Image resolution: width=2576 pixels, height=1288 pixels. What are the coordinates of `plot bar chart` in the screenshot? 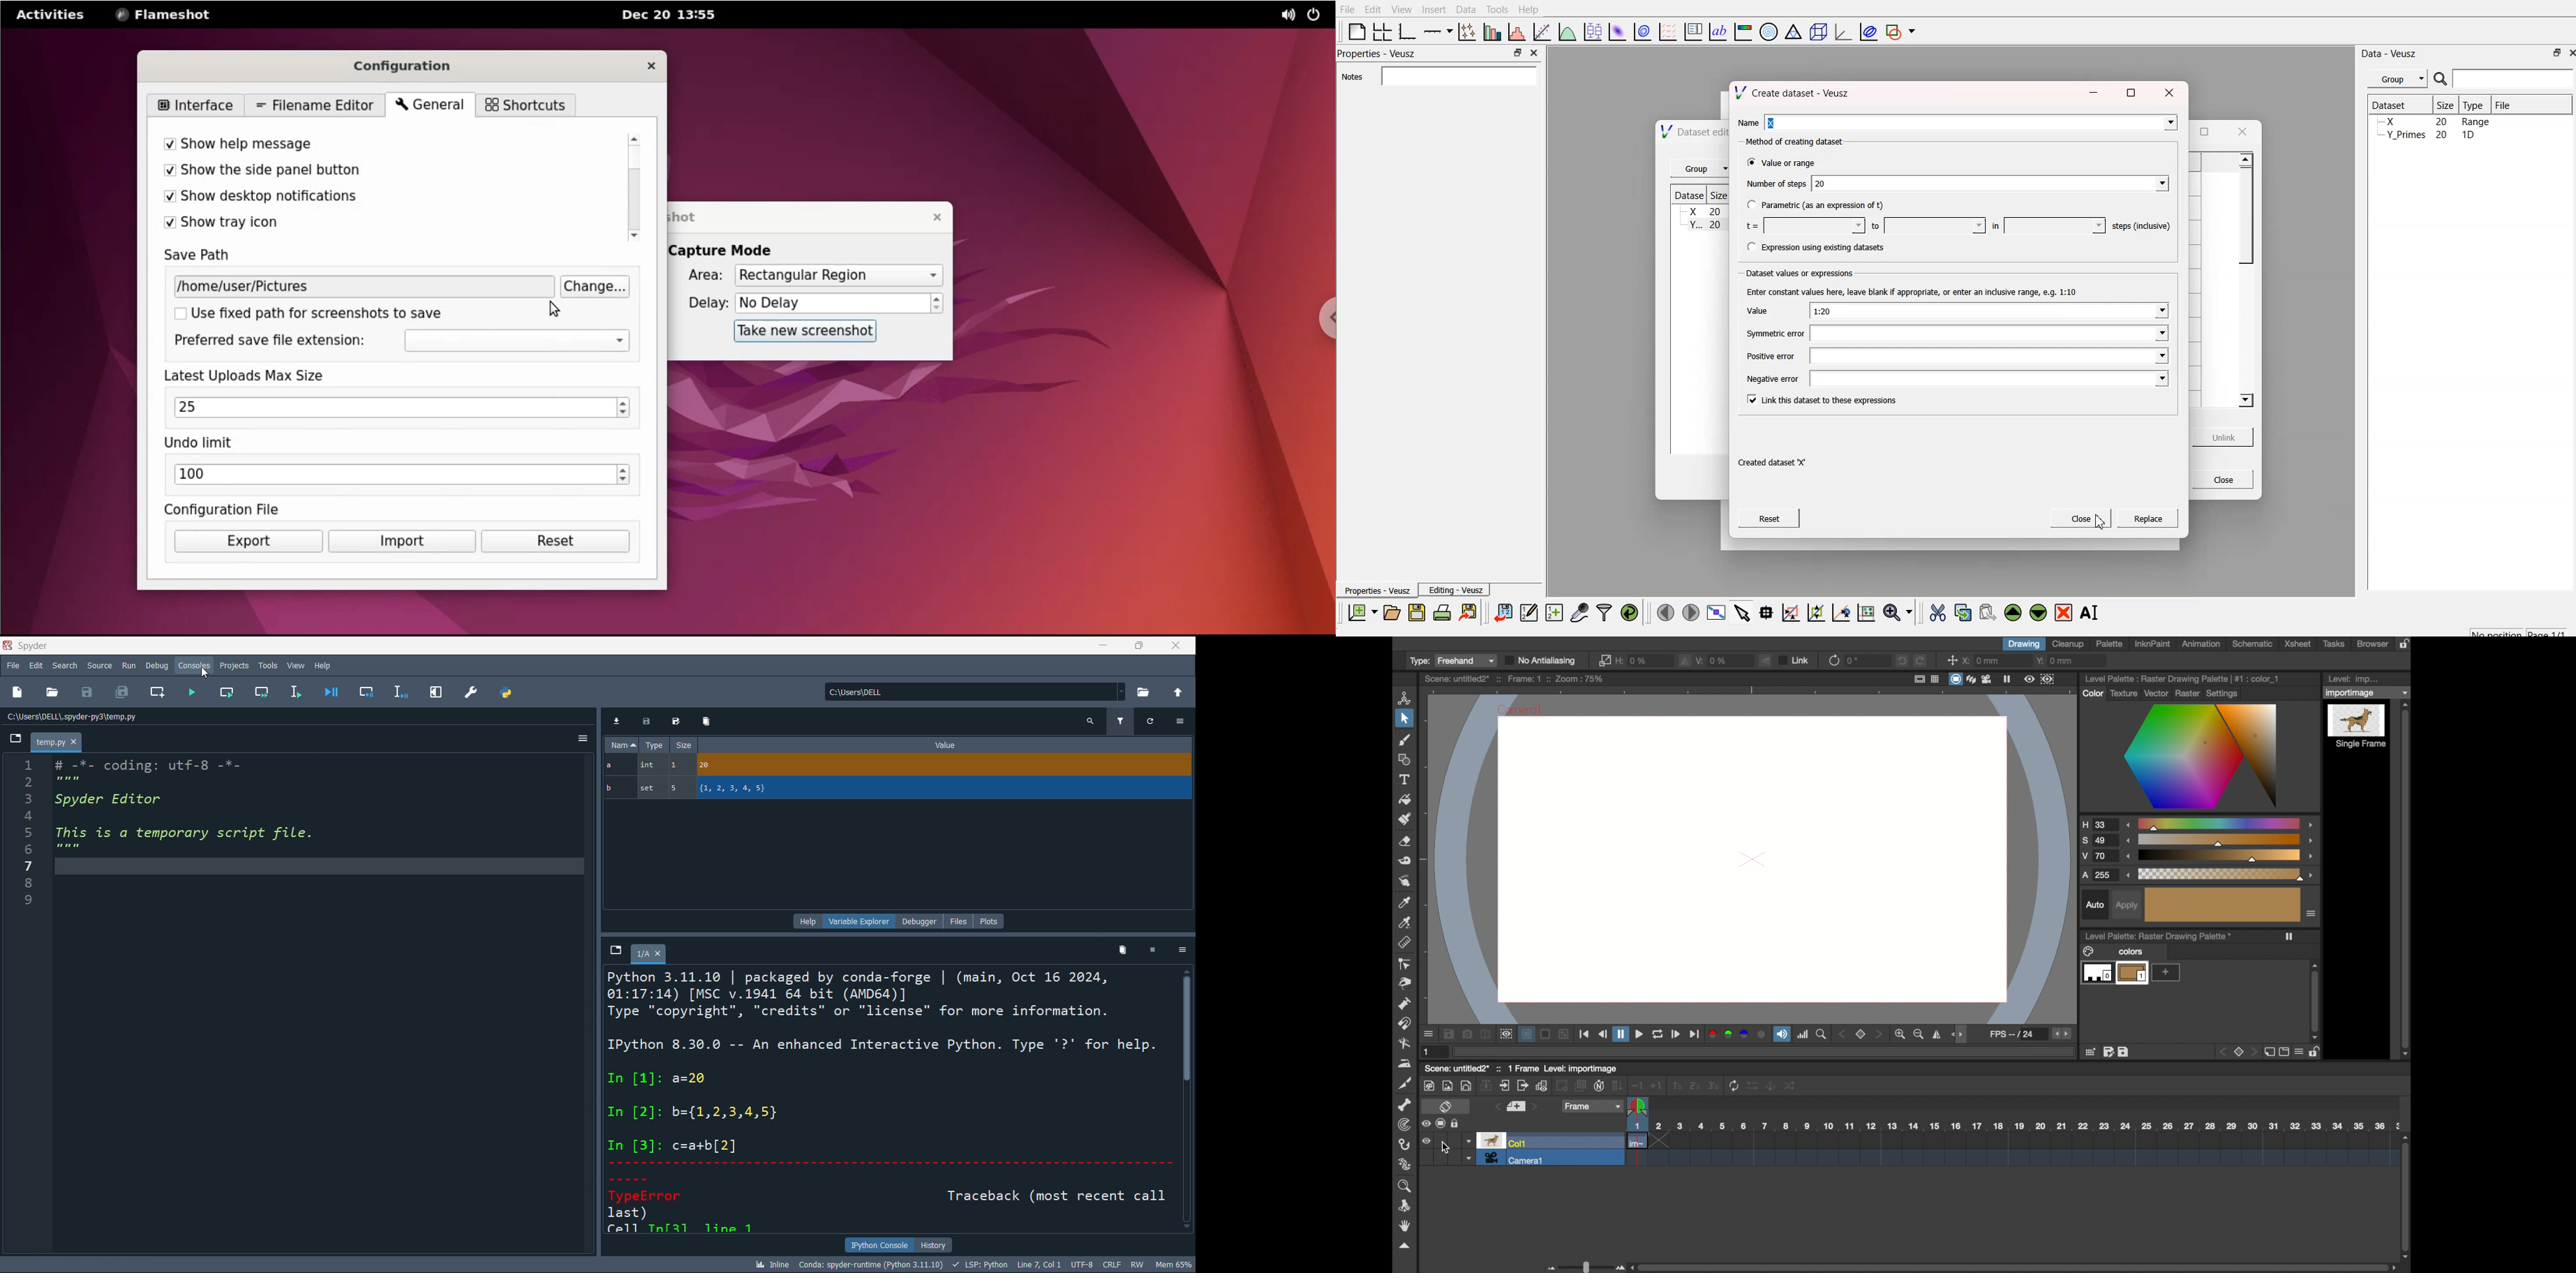 It's located at (1491, 33).